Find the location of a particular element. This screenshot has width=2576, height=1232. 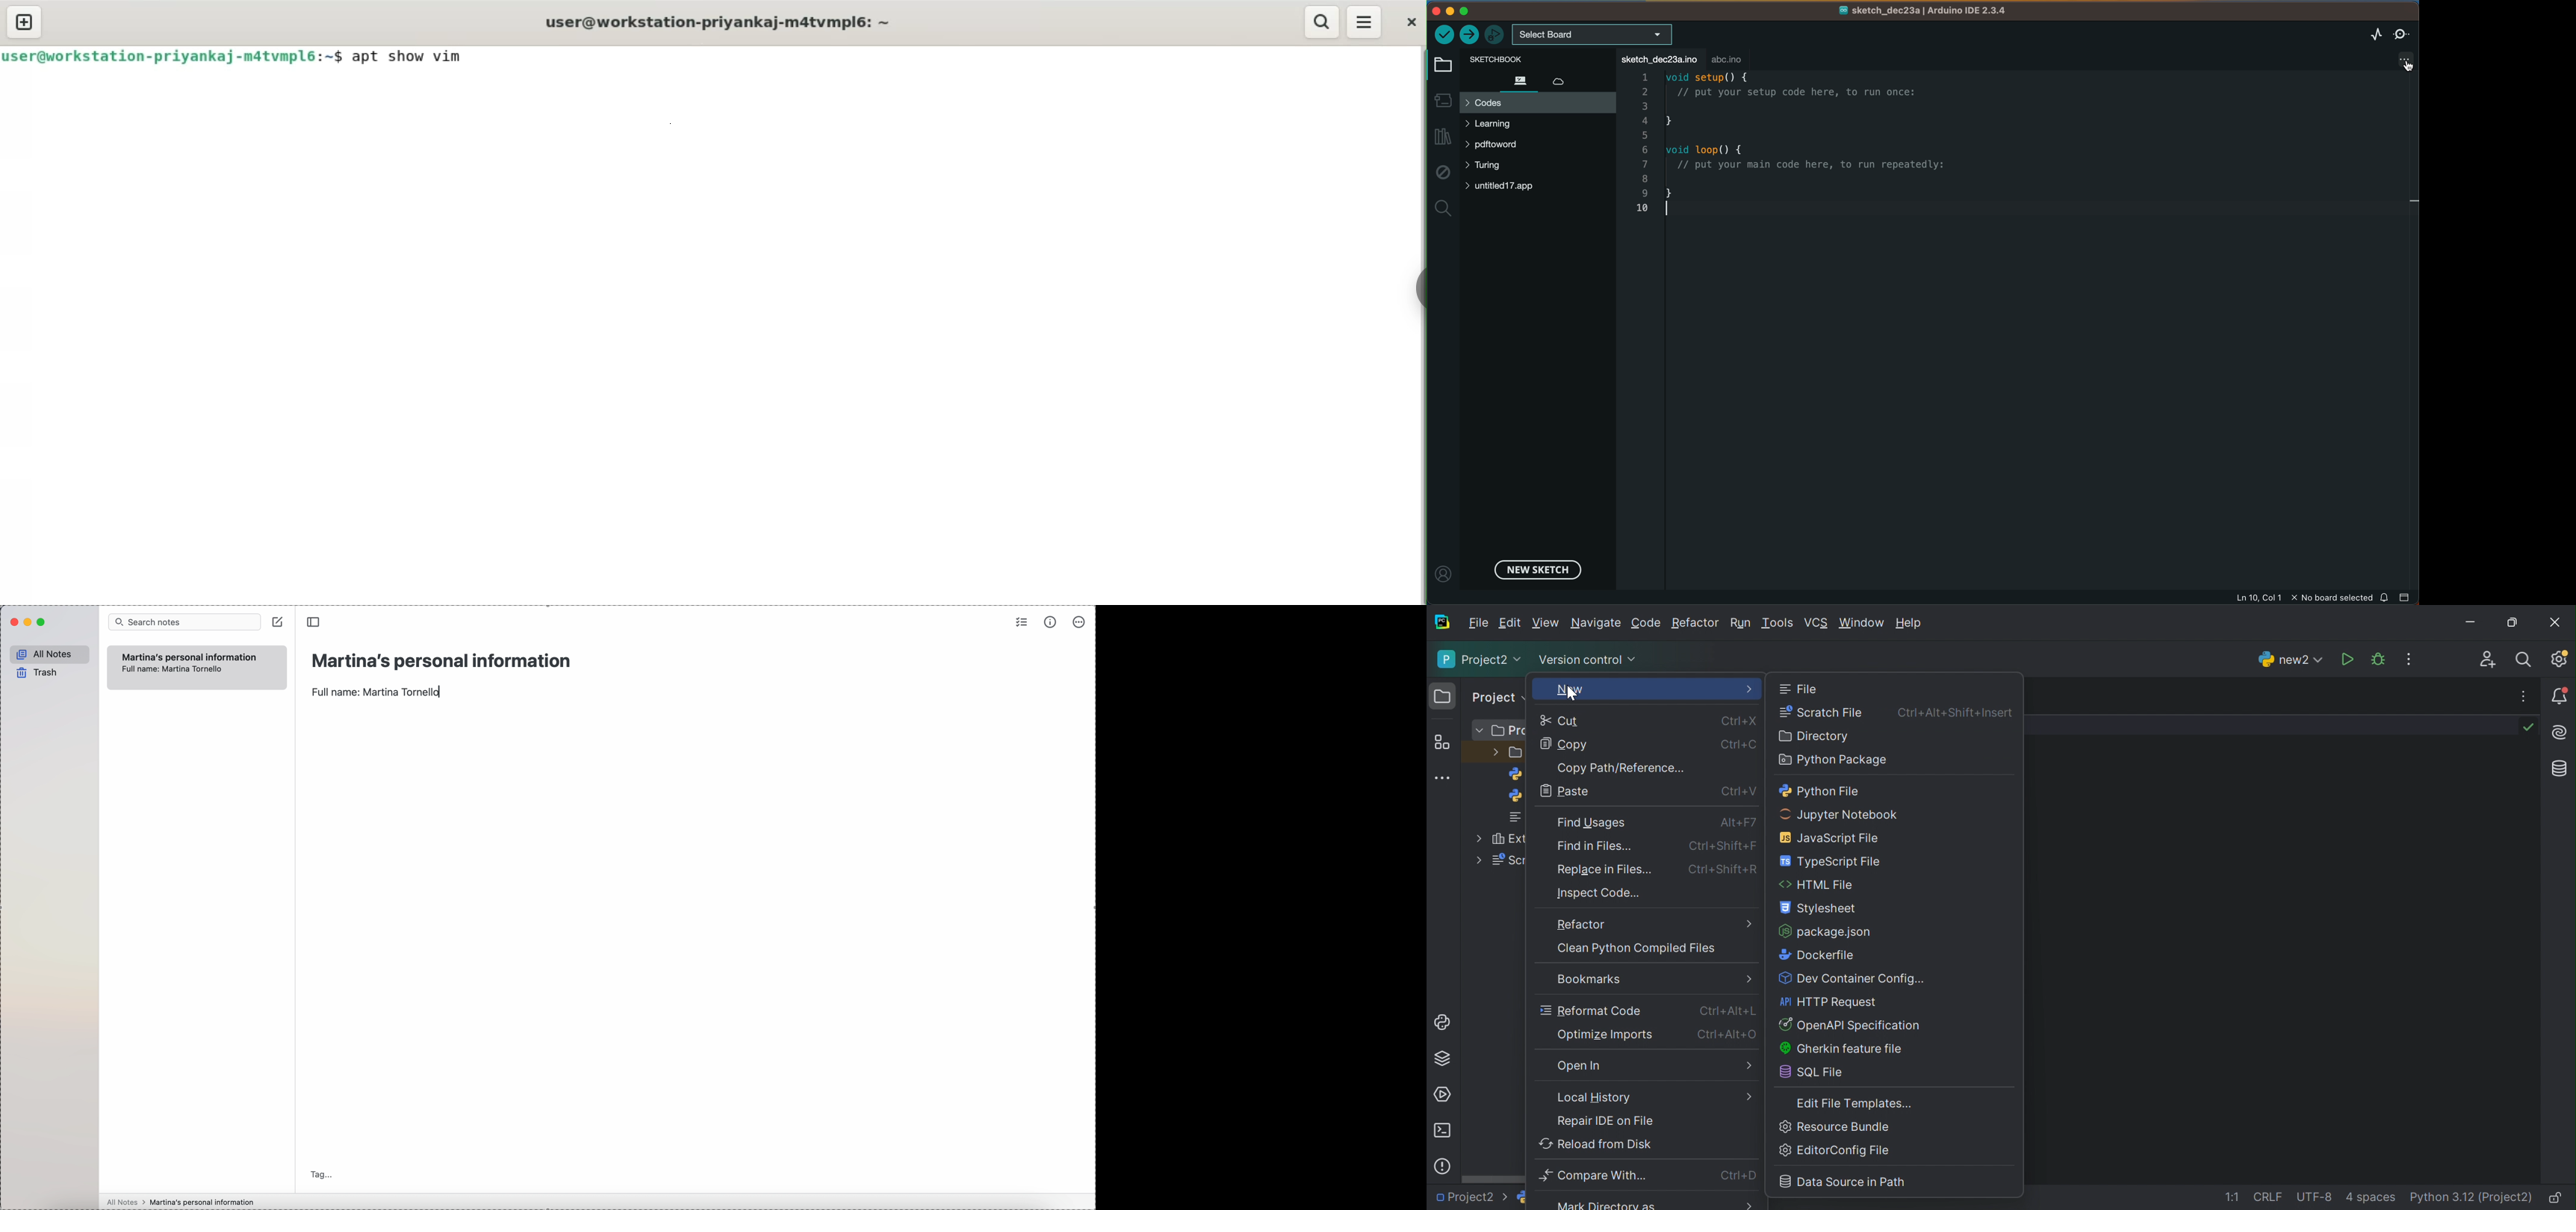

Windows is located at coordinates (1863, 623).